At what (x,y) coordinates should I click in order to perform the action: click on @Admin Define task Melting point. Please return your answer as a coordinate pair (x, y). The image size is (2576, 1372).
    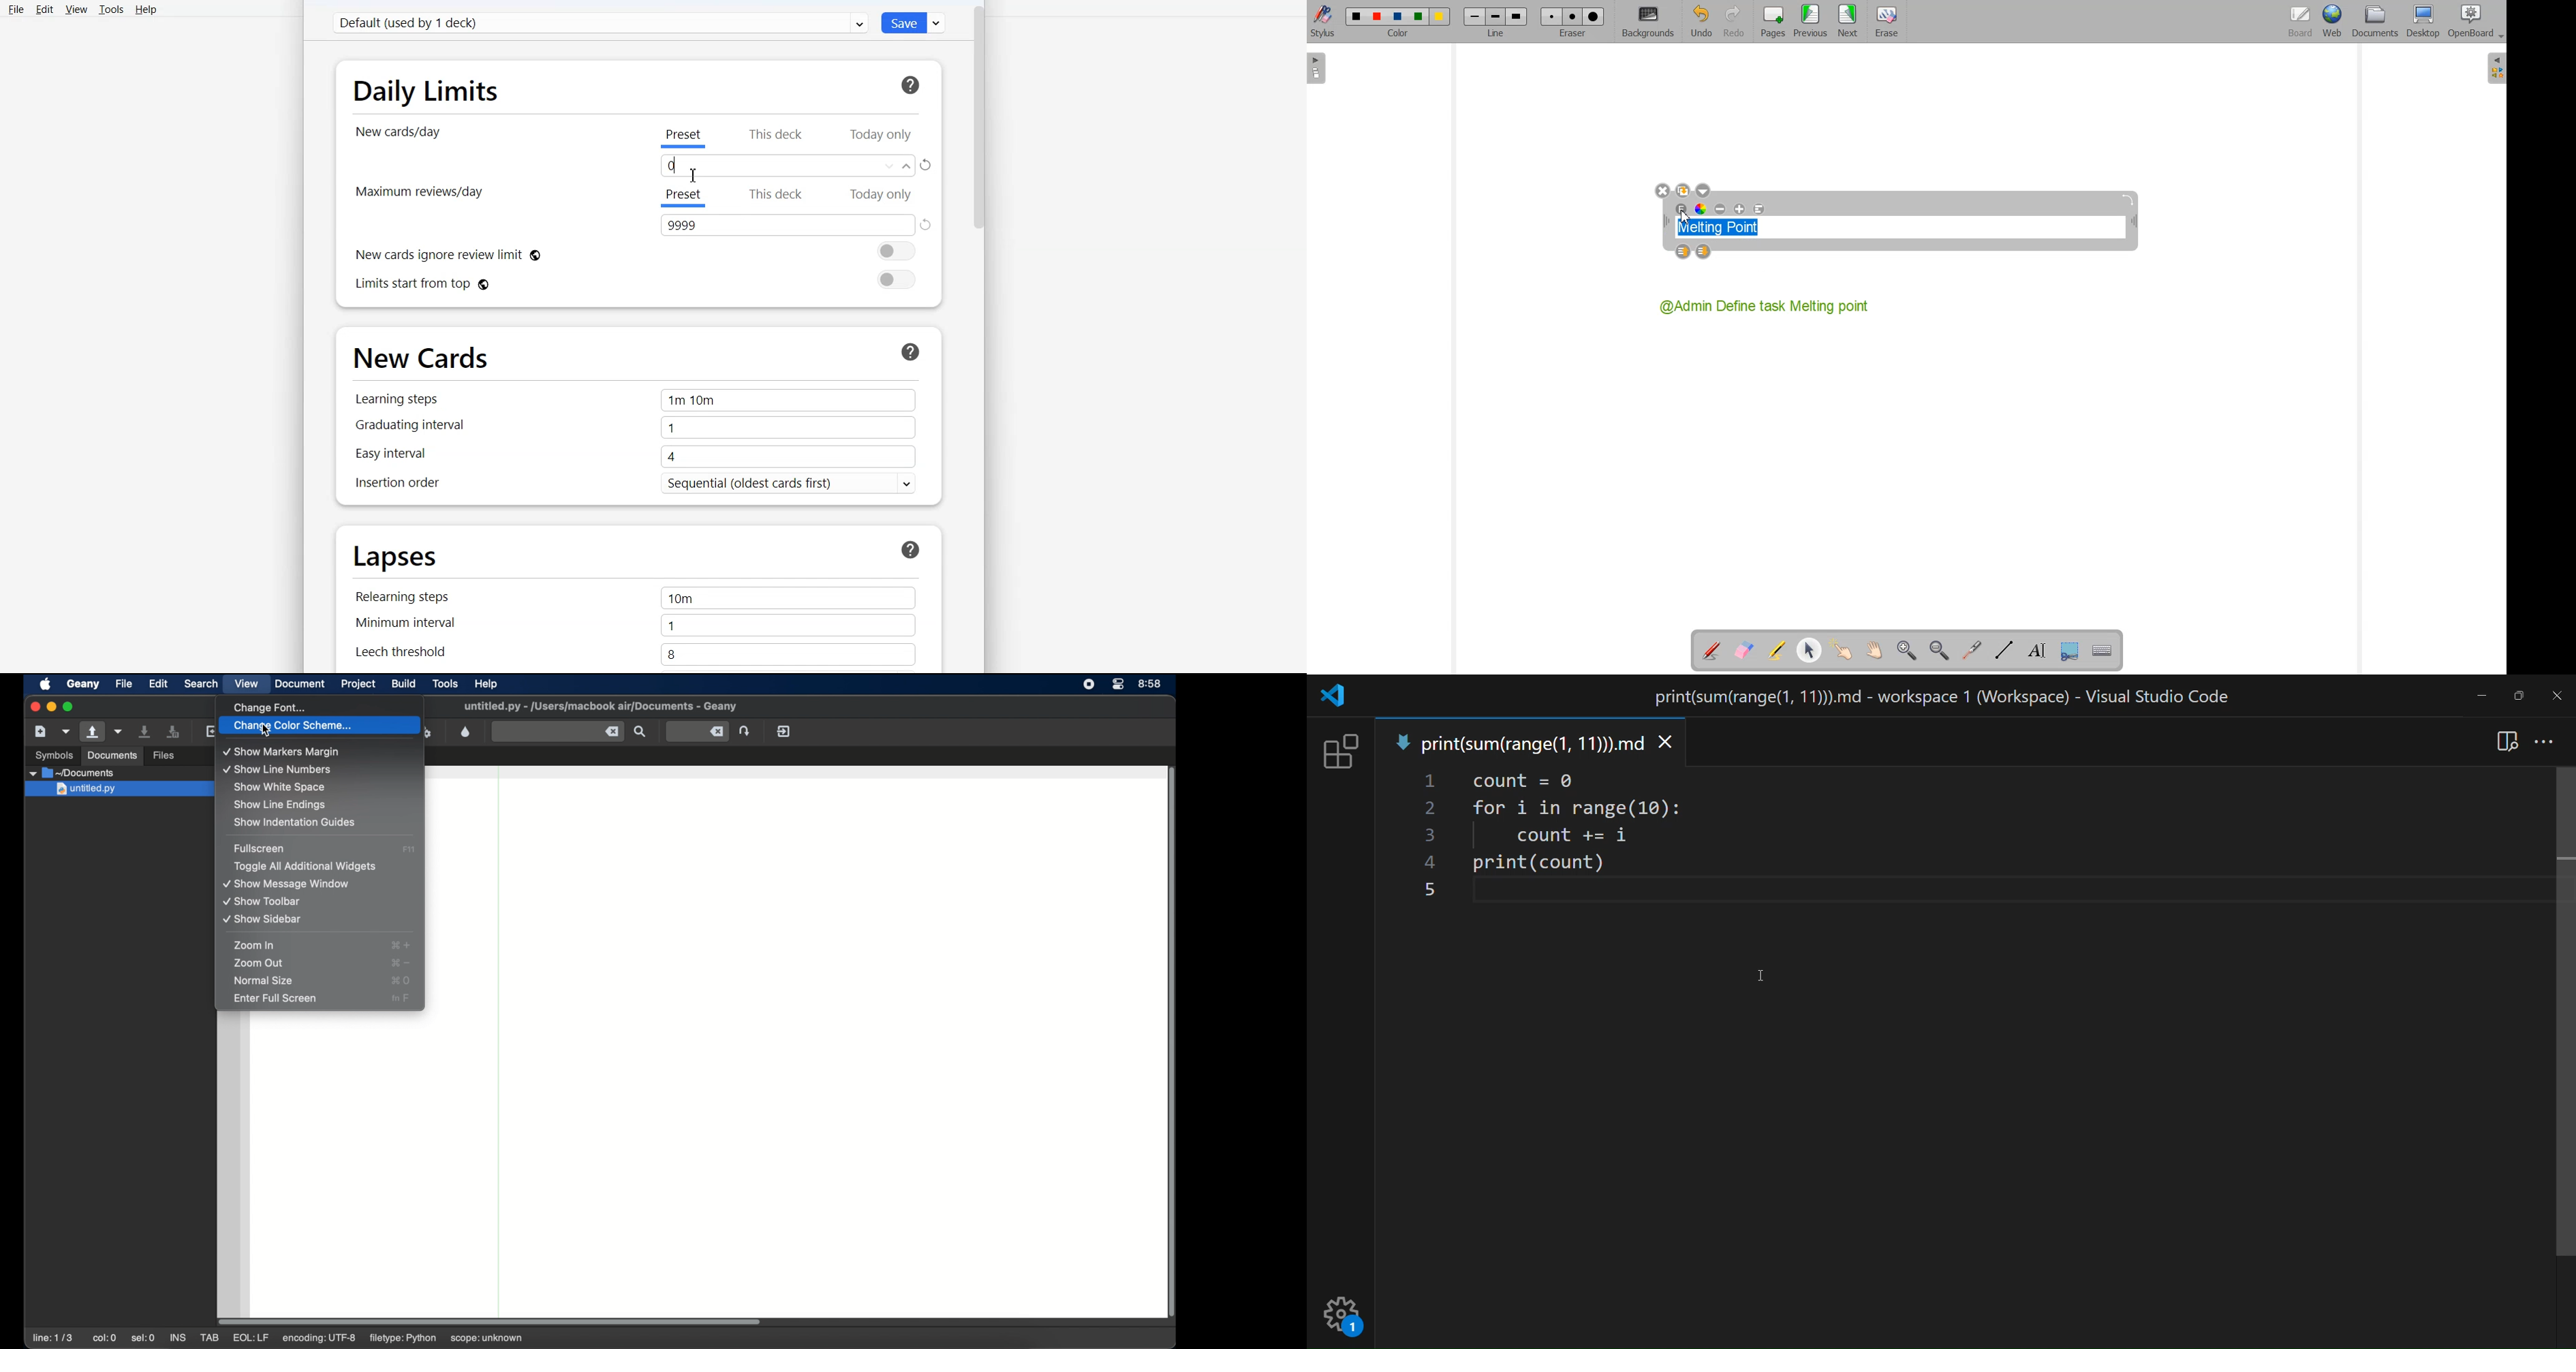
    Looking at the image, I should click on (1766, 306).